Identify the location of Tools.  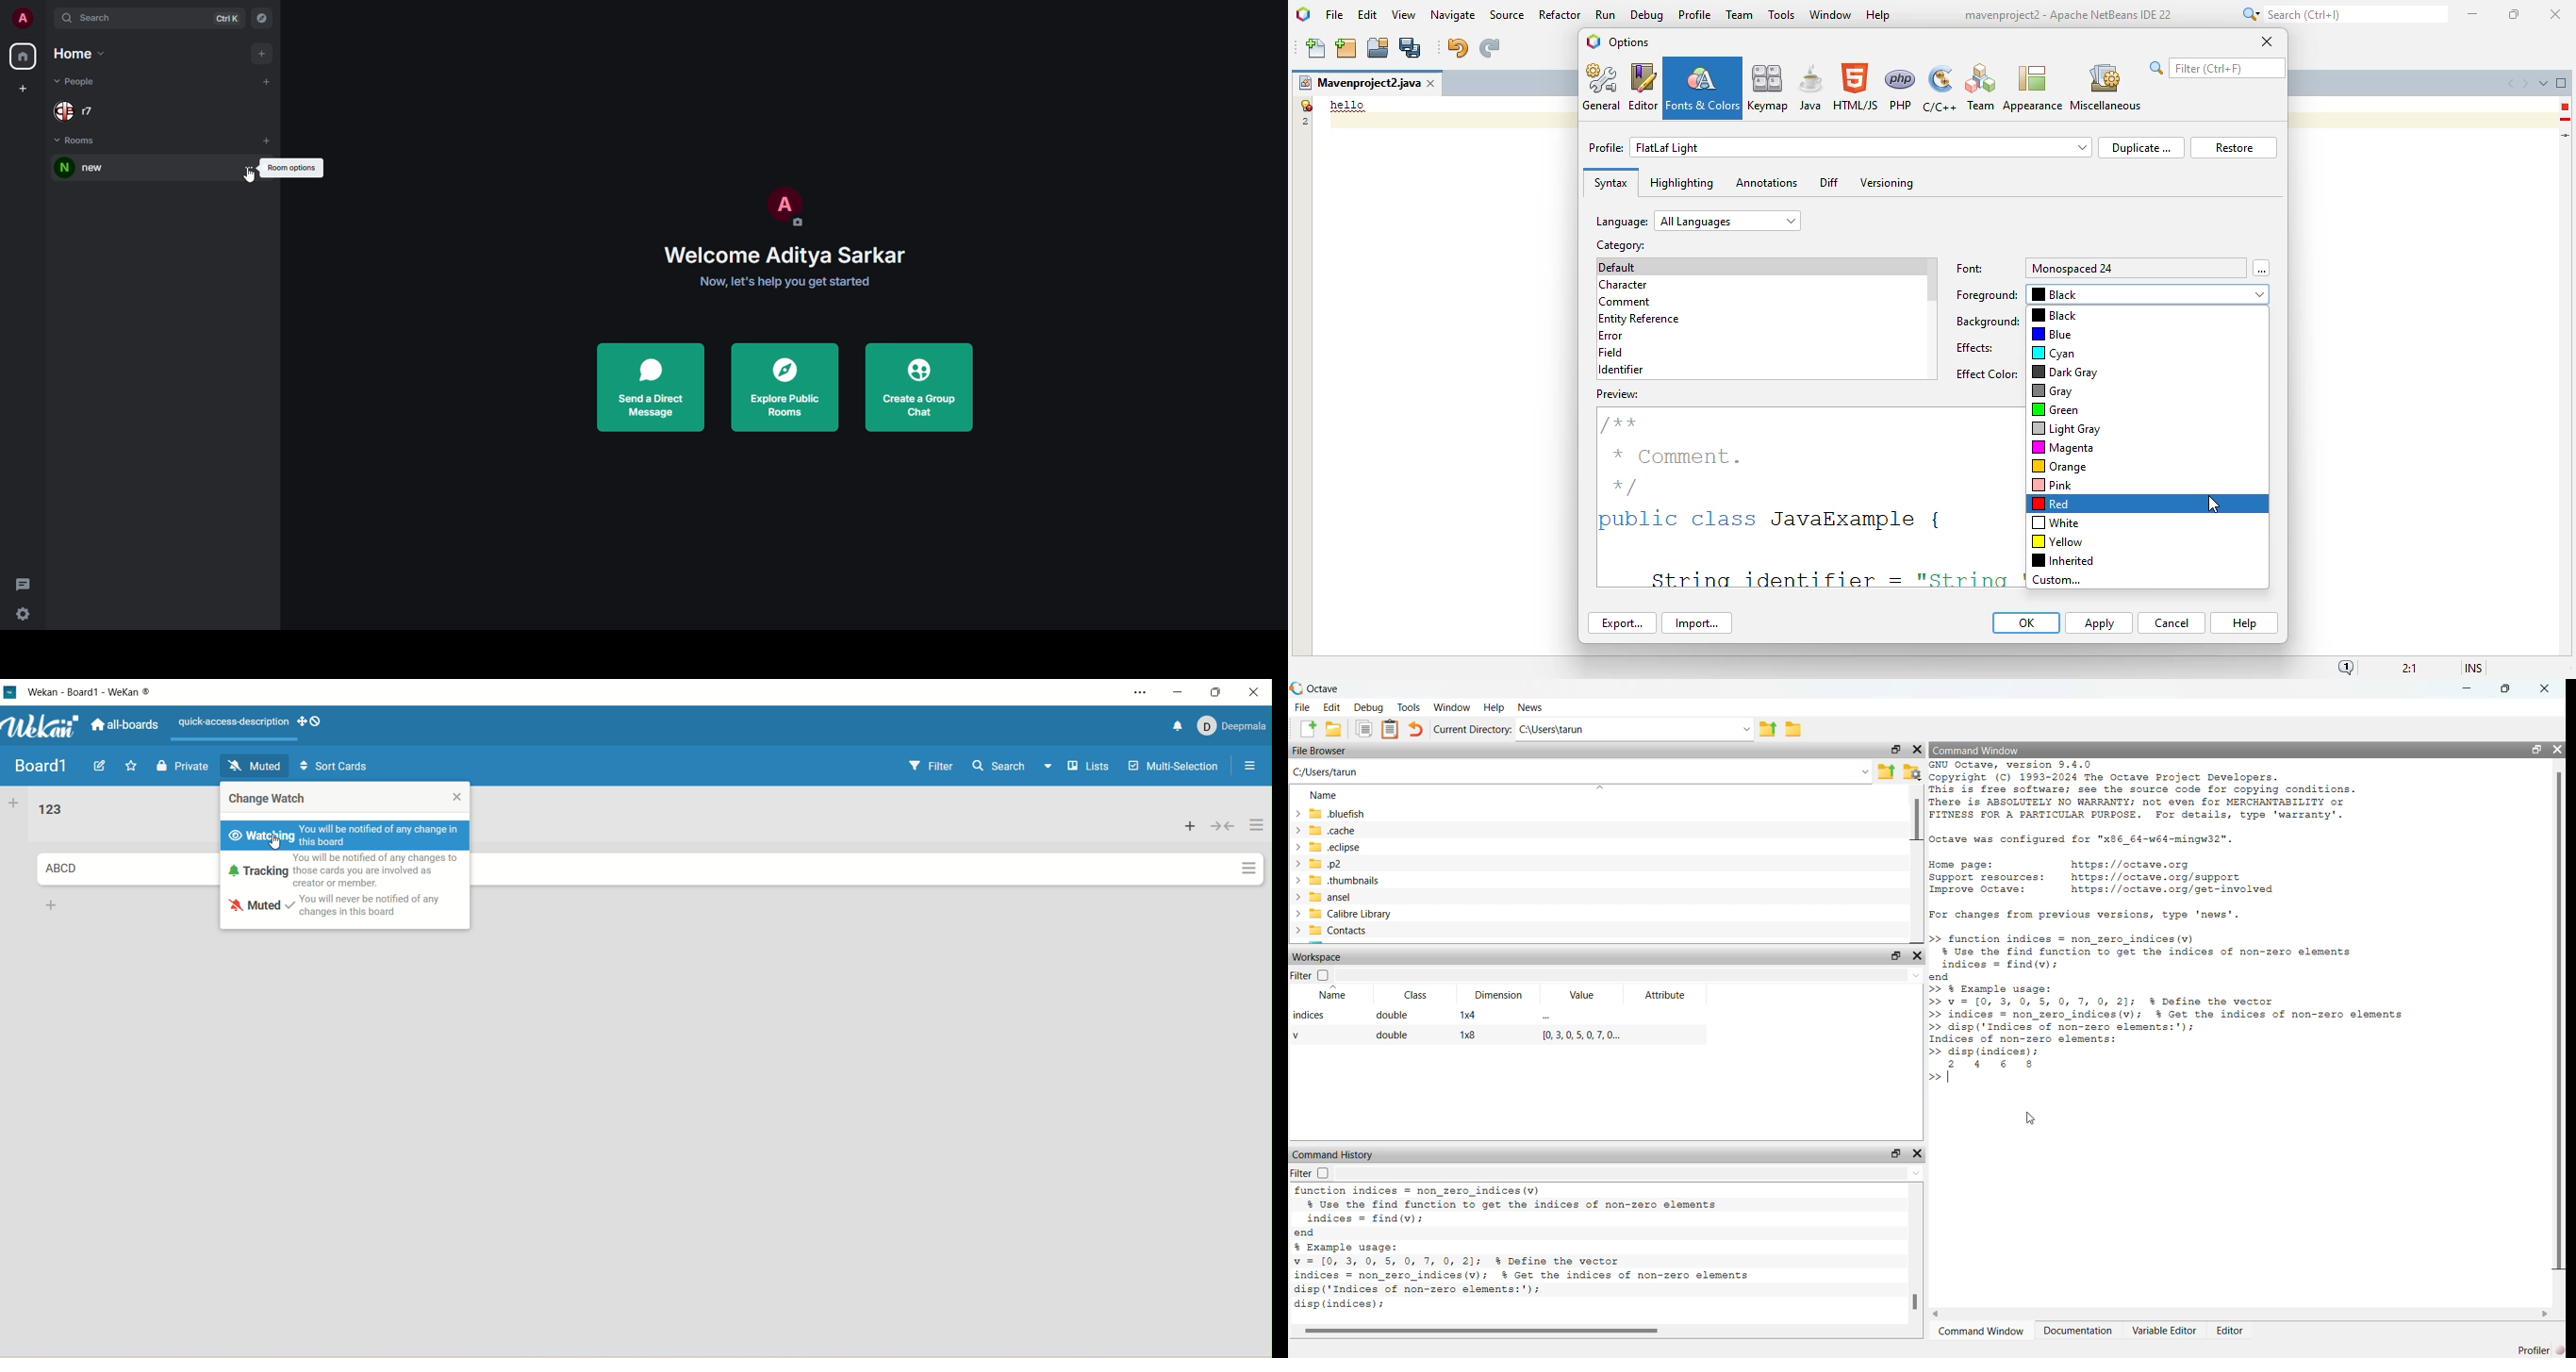
(1407, 708).